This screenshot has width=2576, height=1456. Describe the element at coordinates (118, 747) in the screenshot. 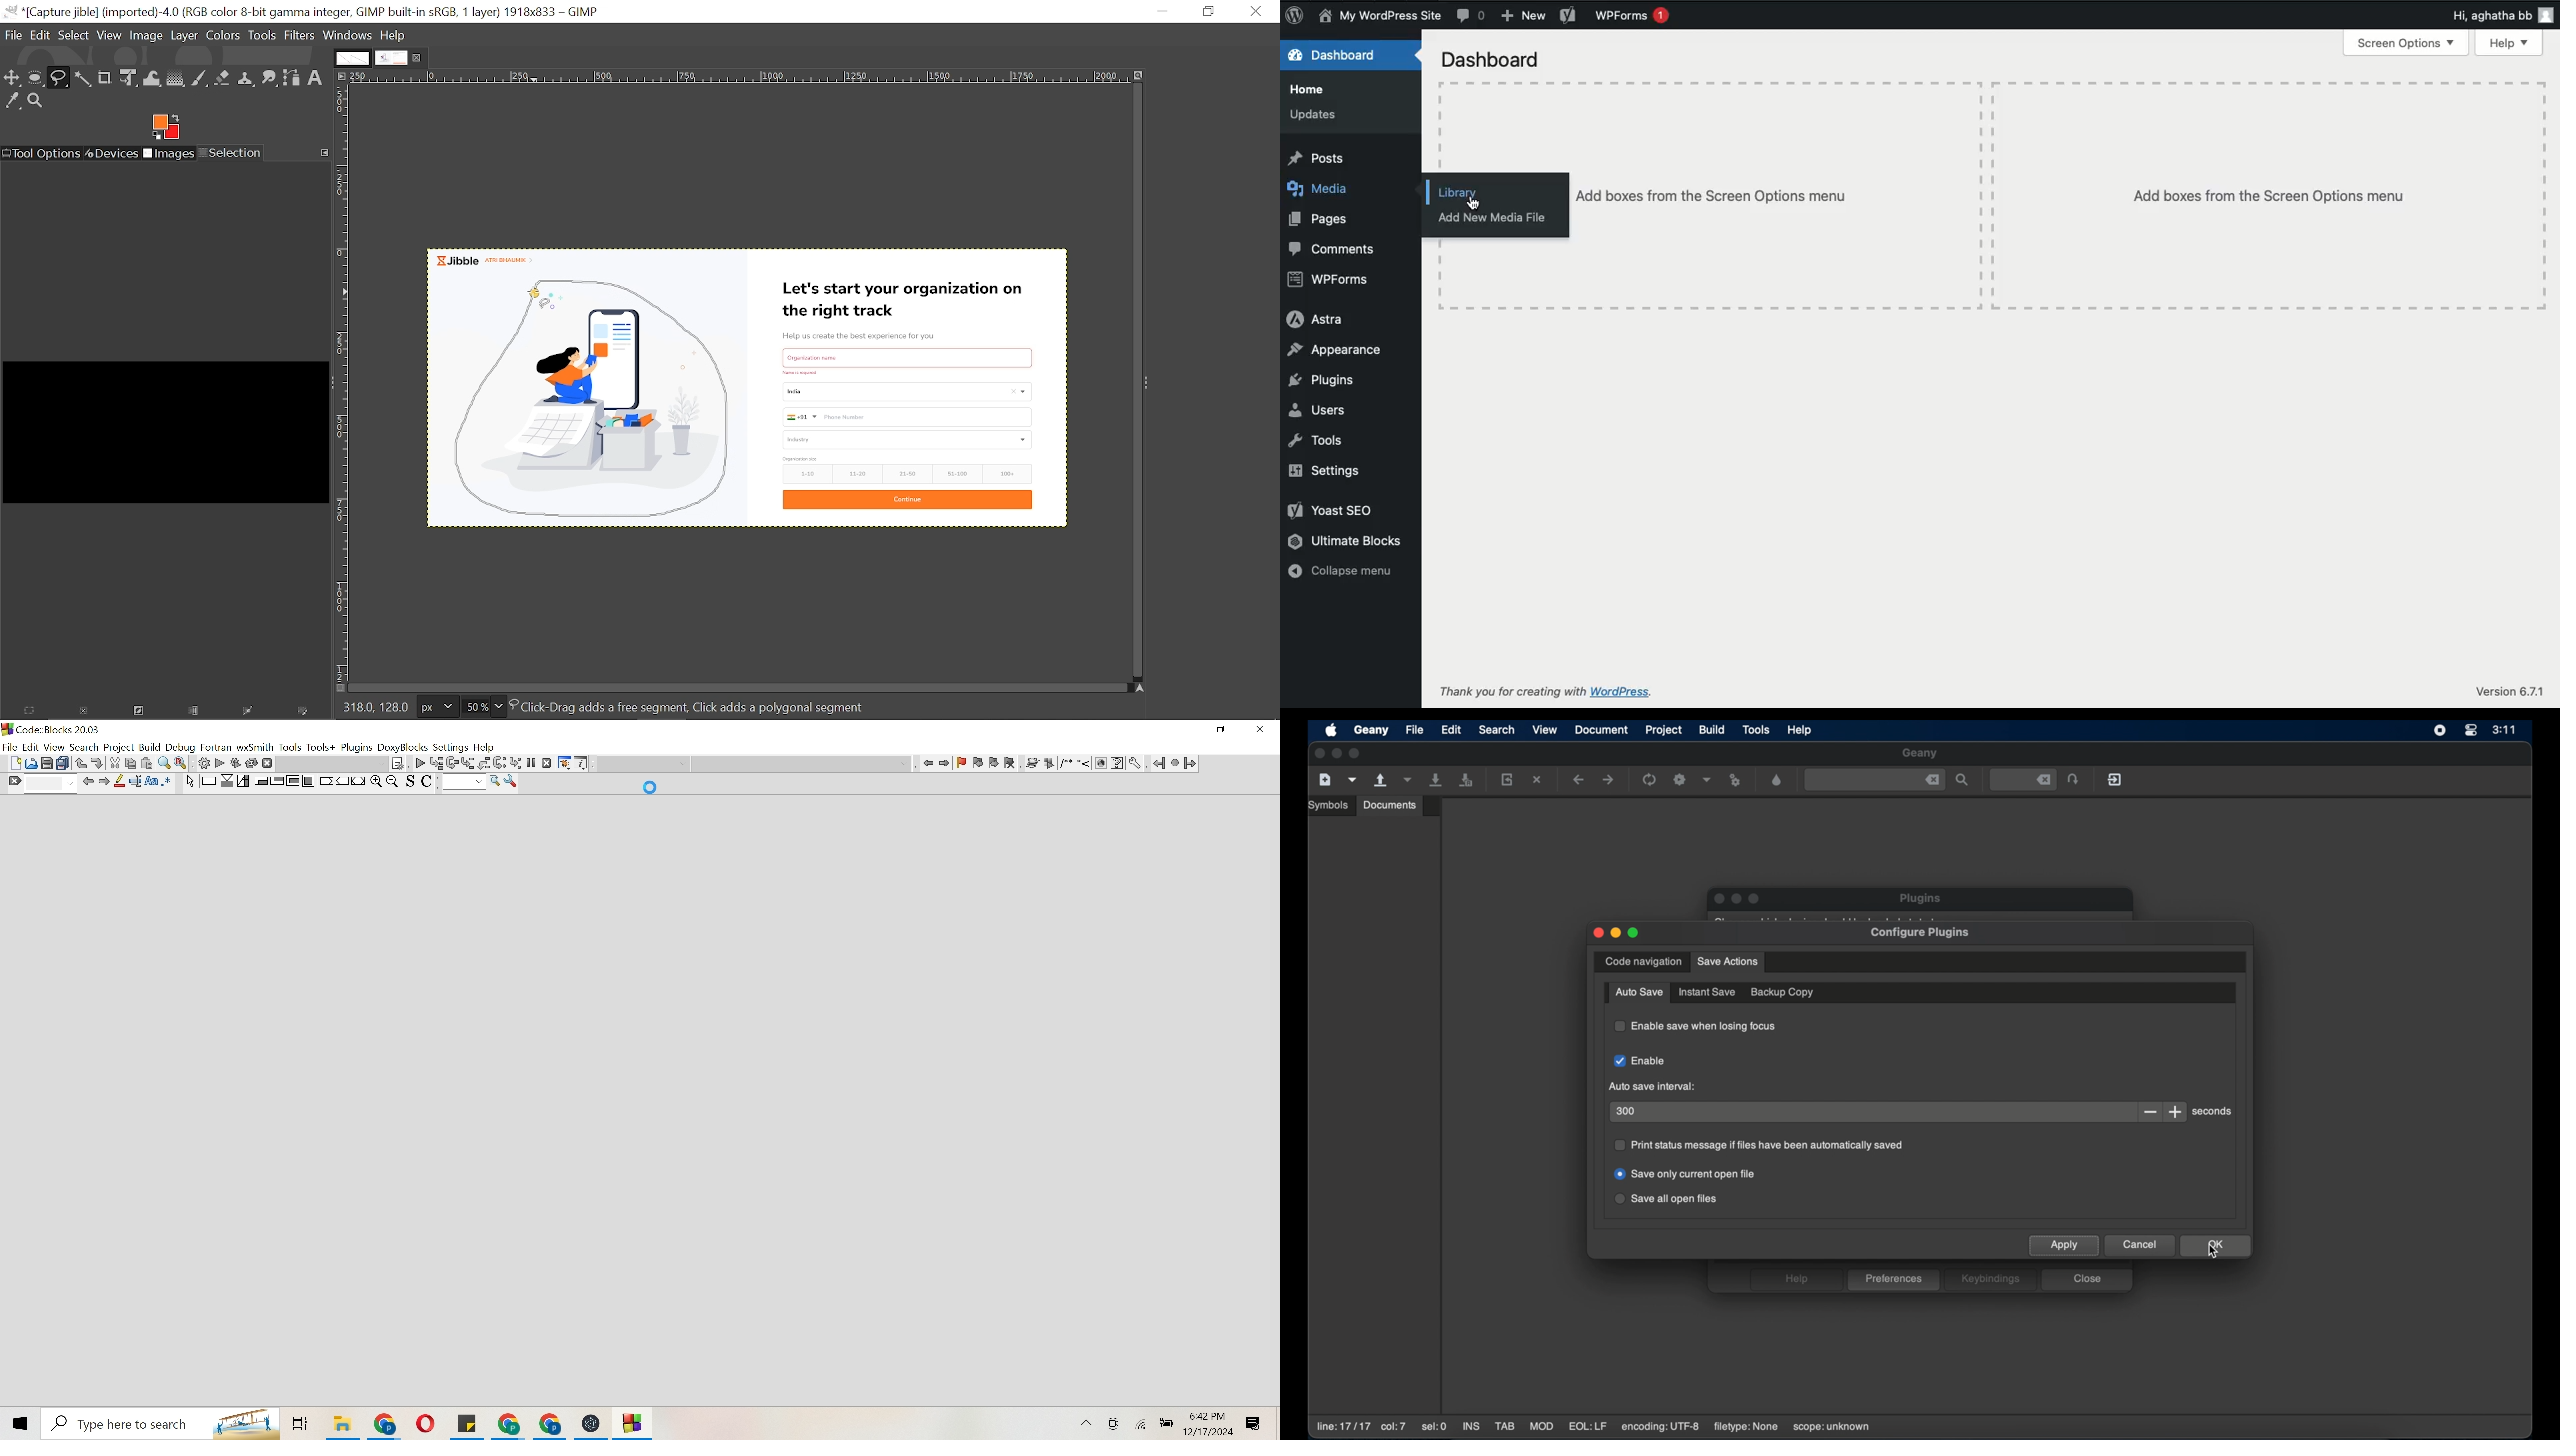

I see `Project` at that location.